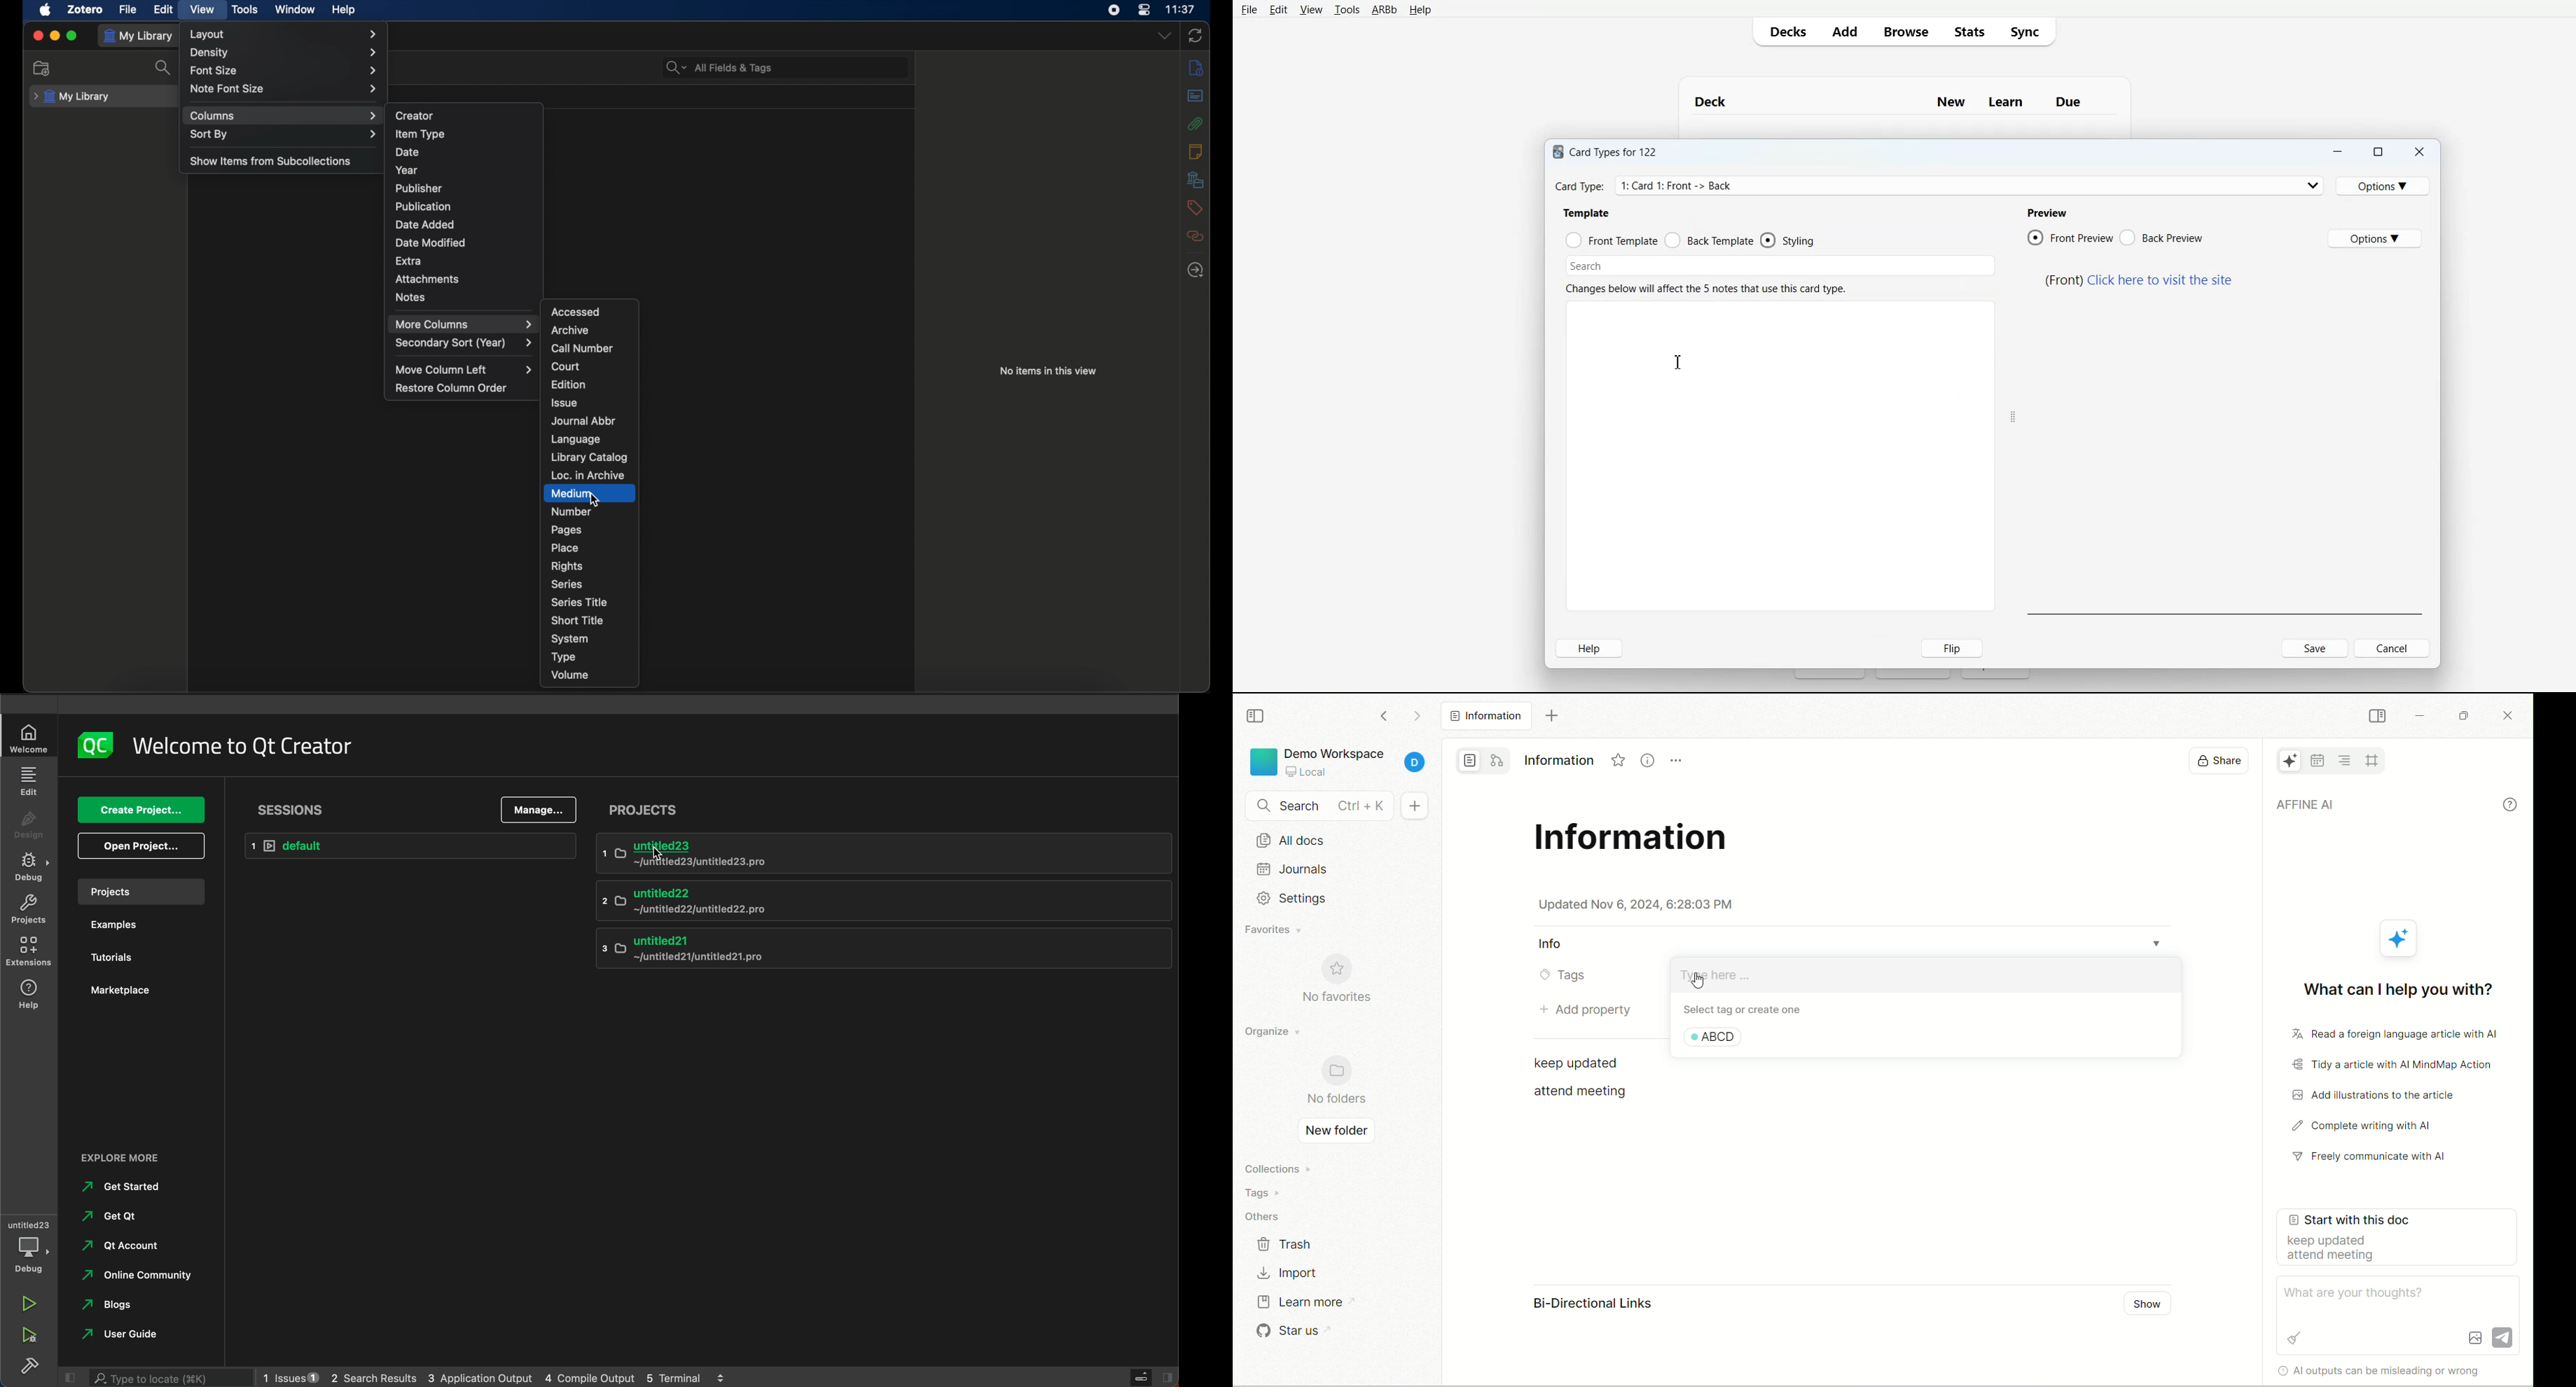 Image resolution: width=2576 pixels, height=1400 pixels. What do you see at coordinates (1195, 95) in the screenshot?
I see `abstract` at bounding box center [1195, 95].